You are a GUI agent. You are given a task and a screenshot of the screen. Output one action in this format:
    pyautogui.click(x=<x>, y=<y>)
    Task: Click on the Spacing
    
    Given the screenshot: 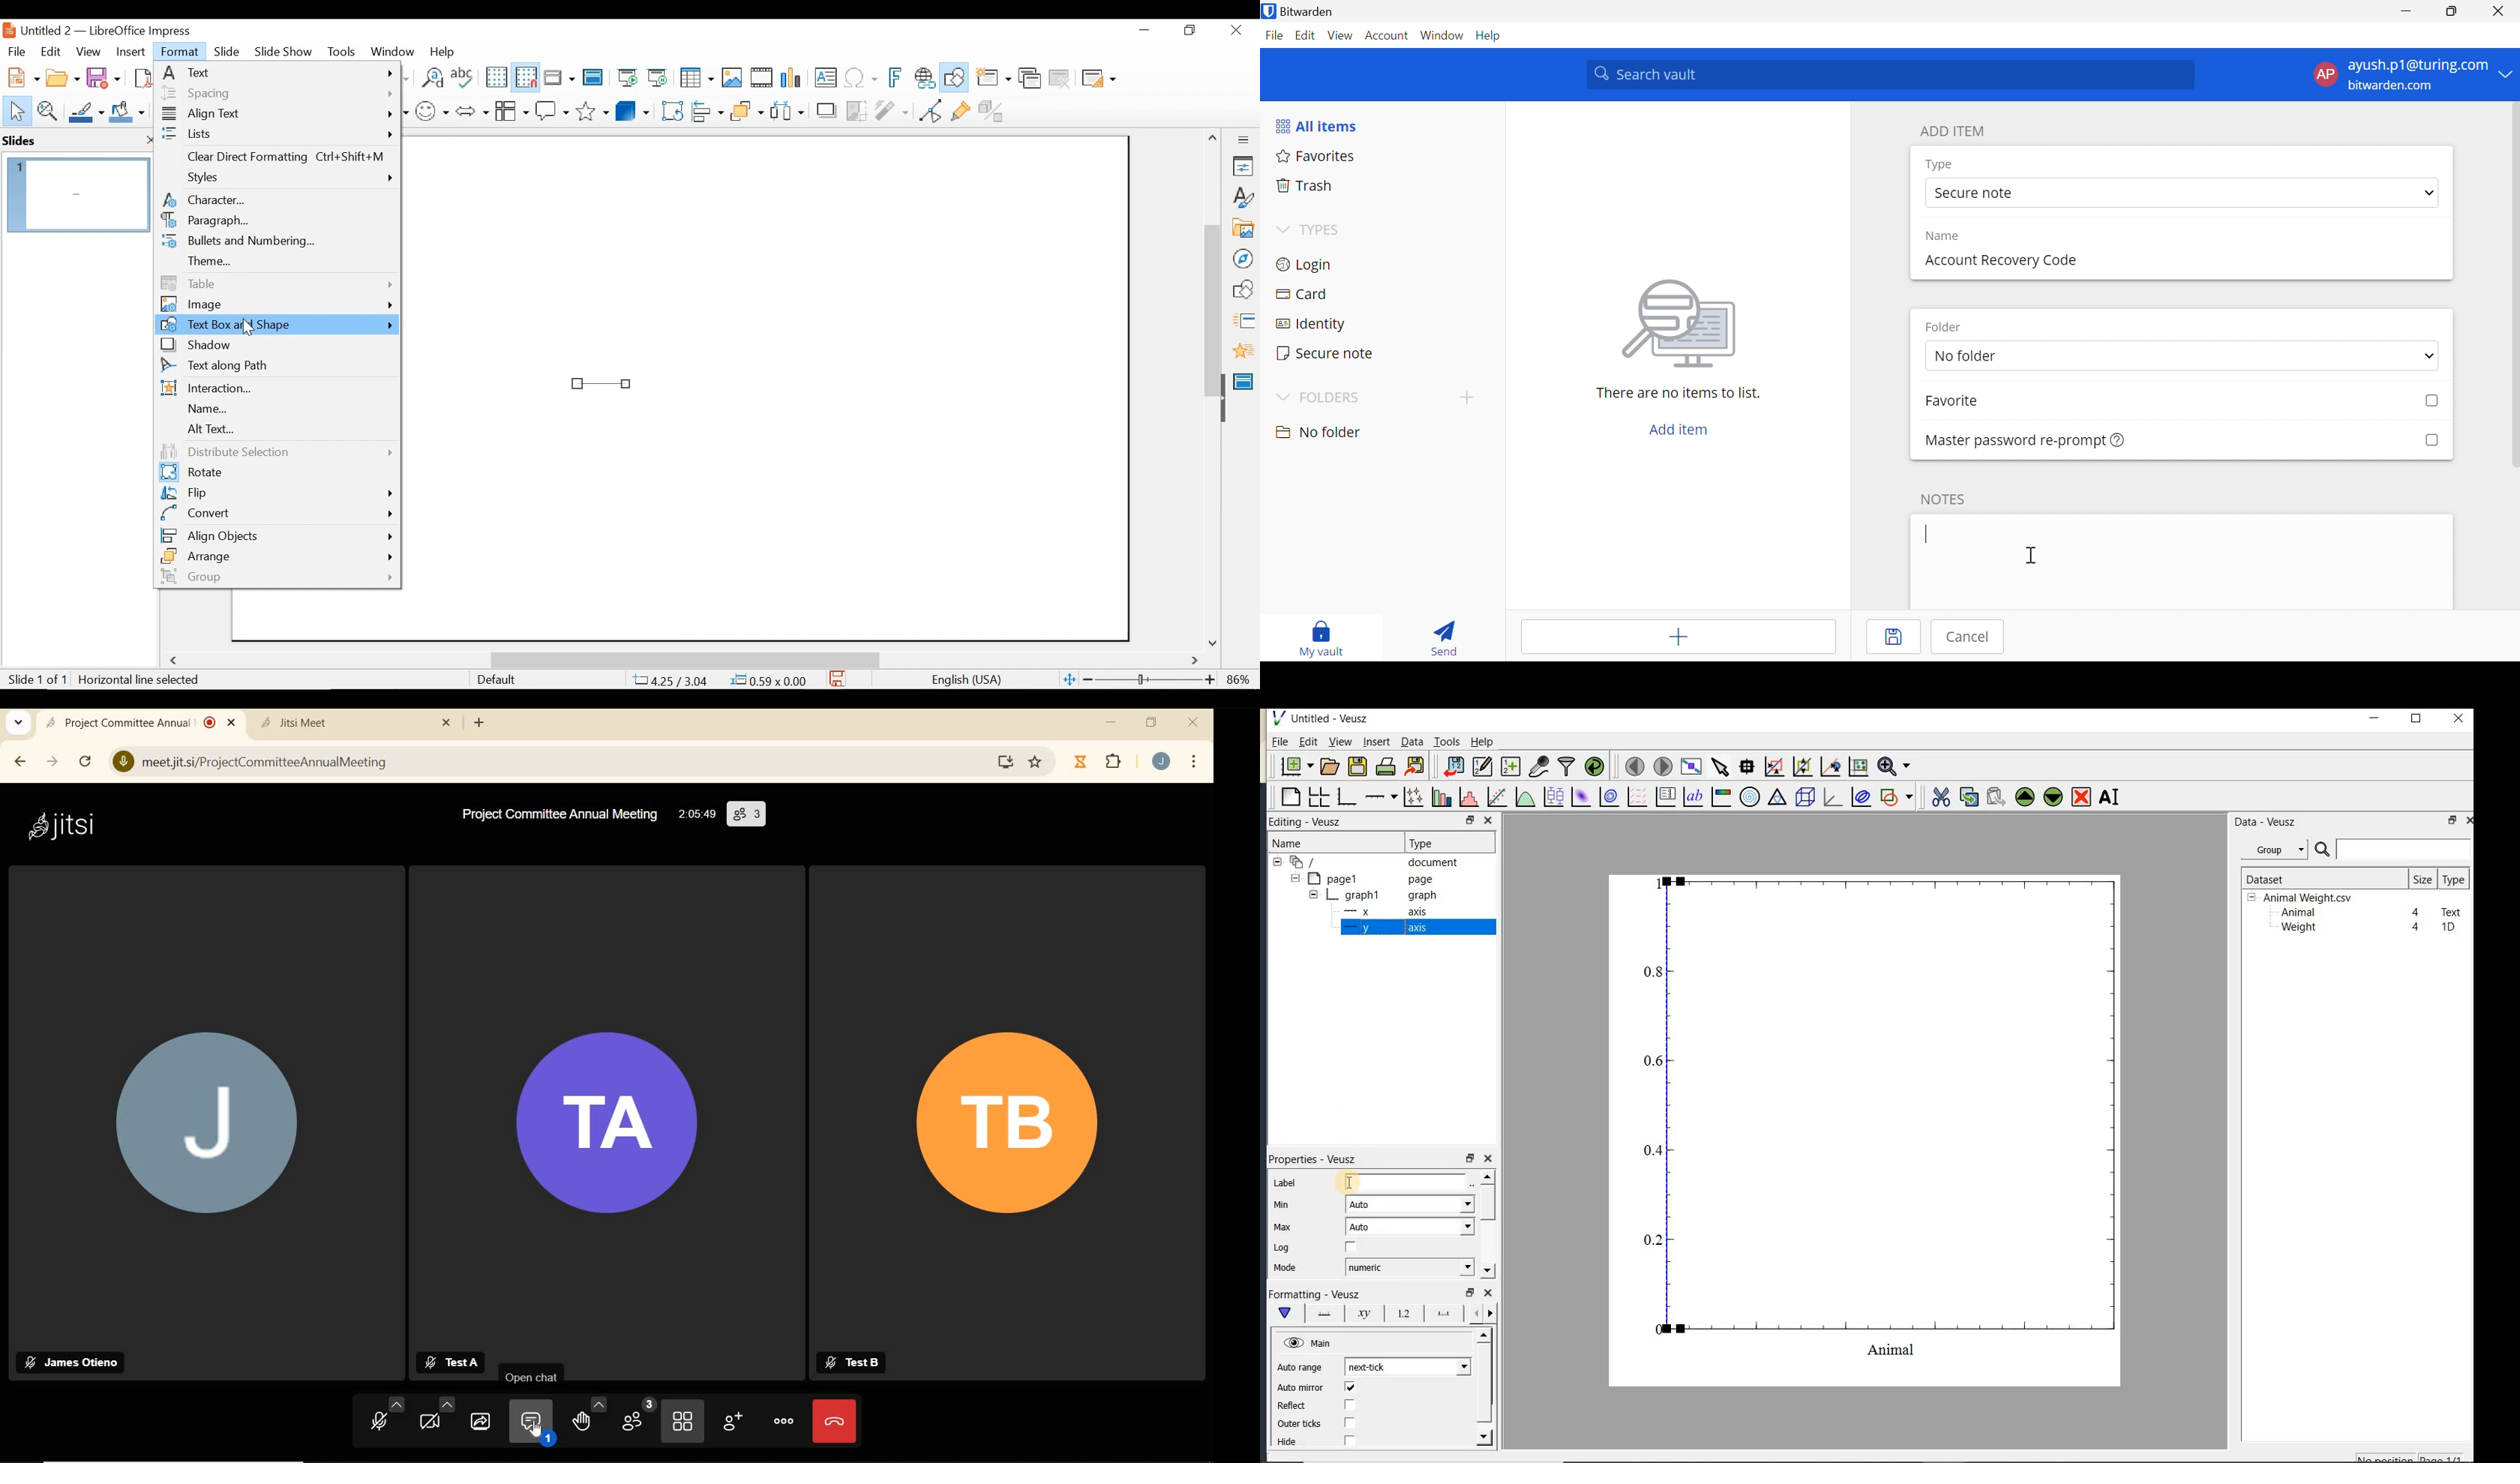 What is the action you would take?
    pyautogui.click(x=276, y=93)
    